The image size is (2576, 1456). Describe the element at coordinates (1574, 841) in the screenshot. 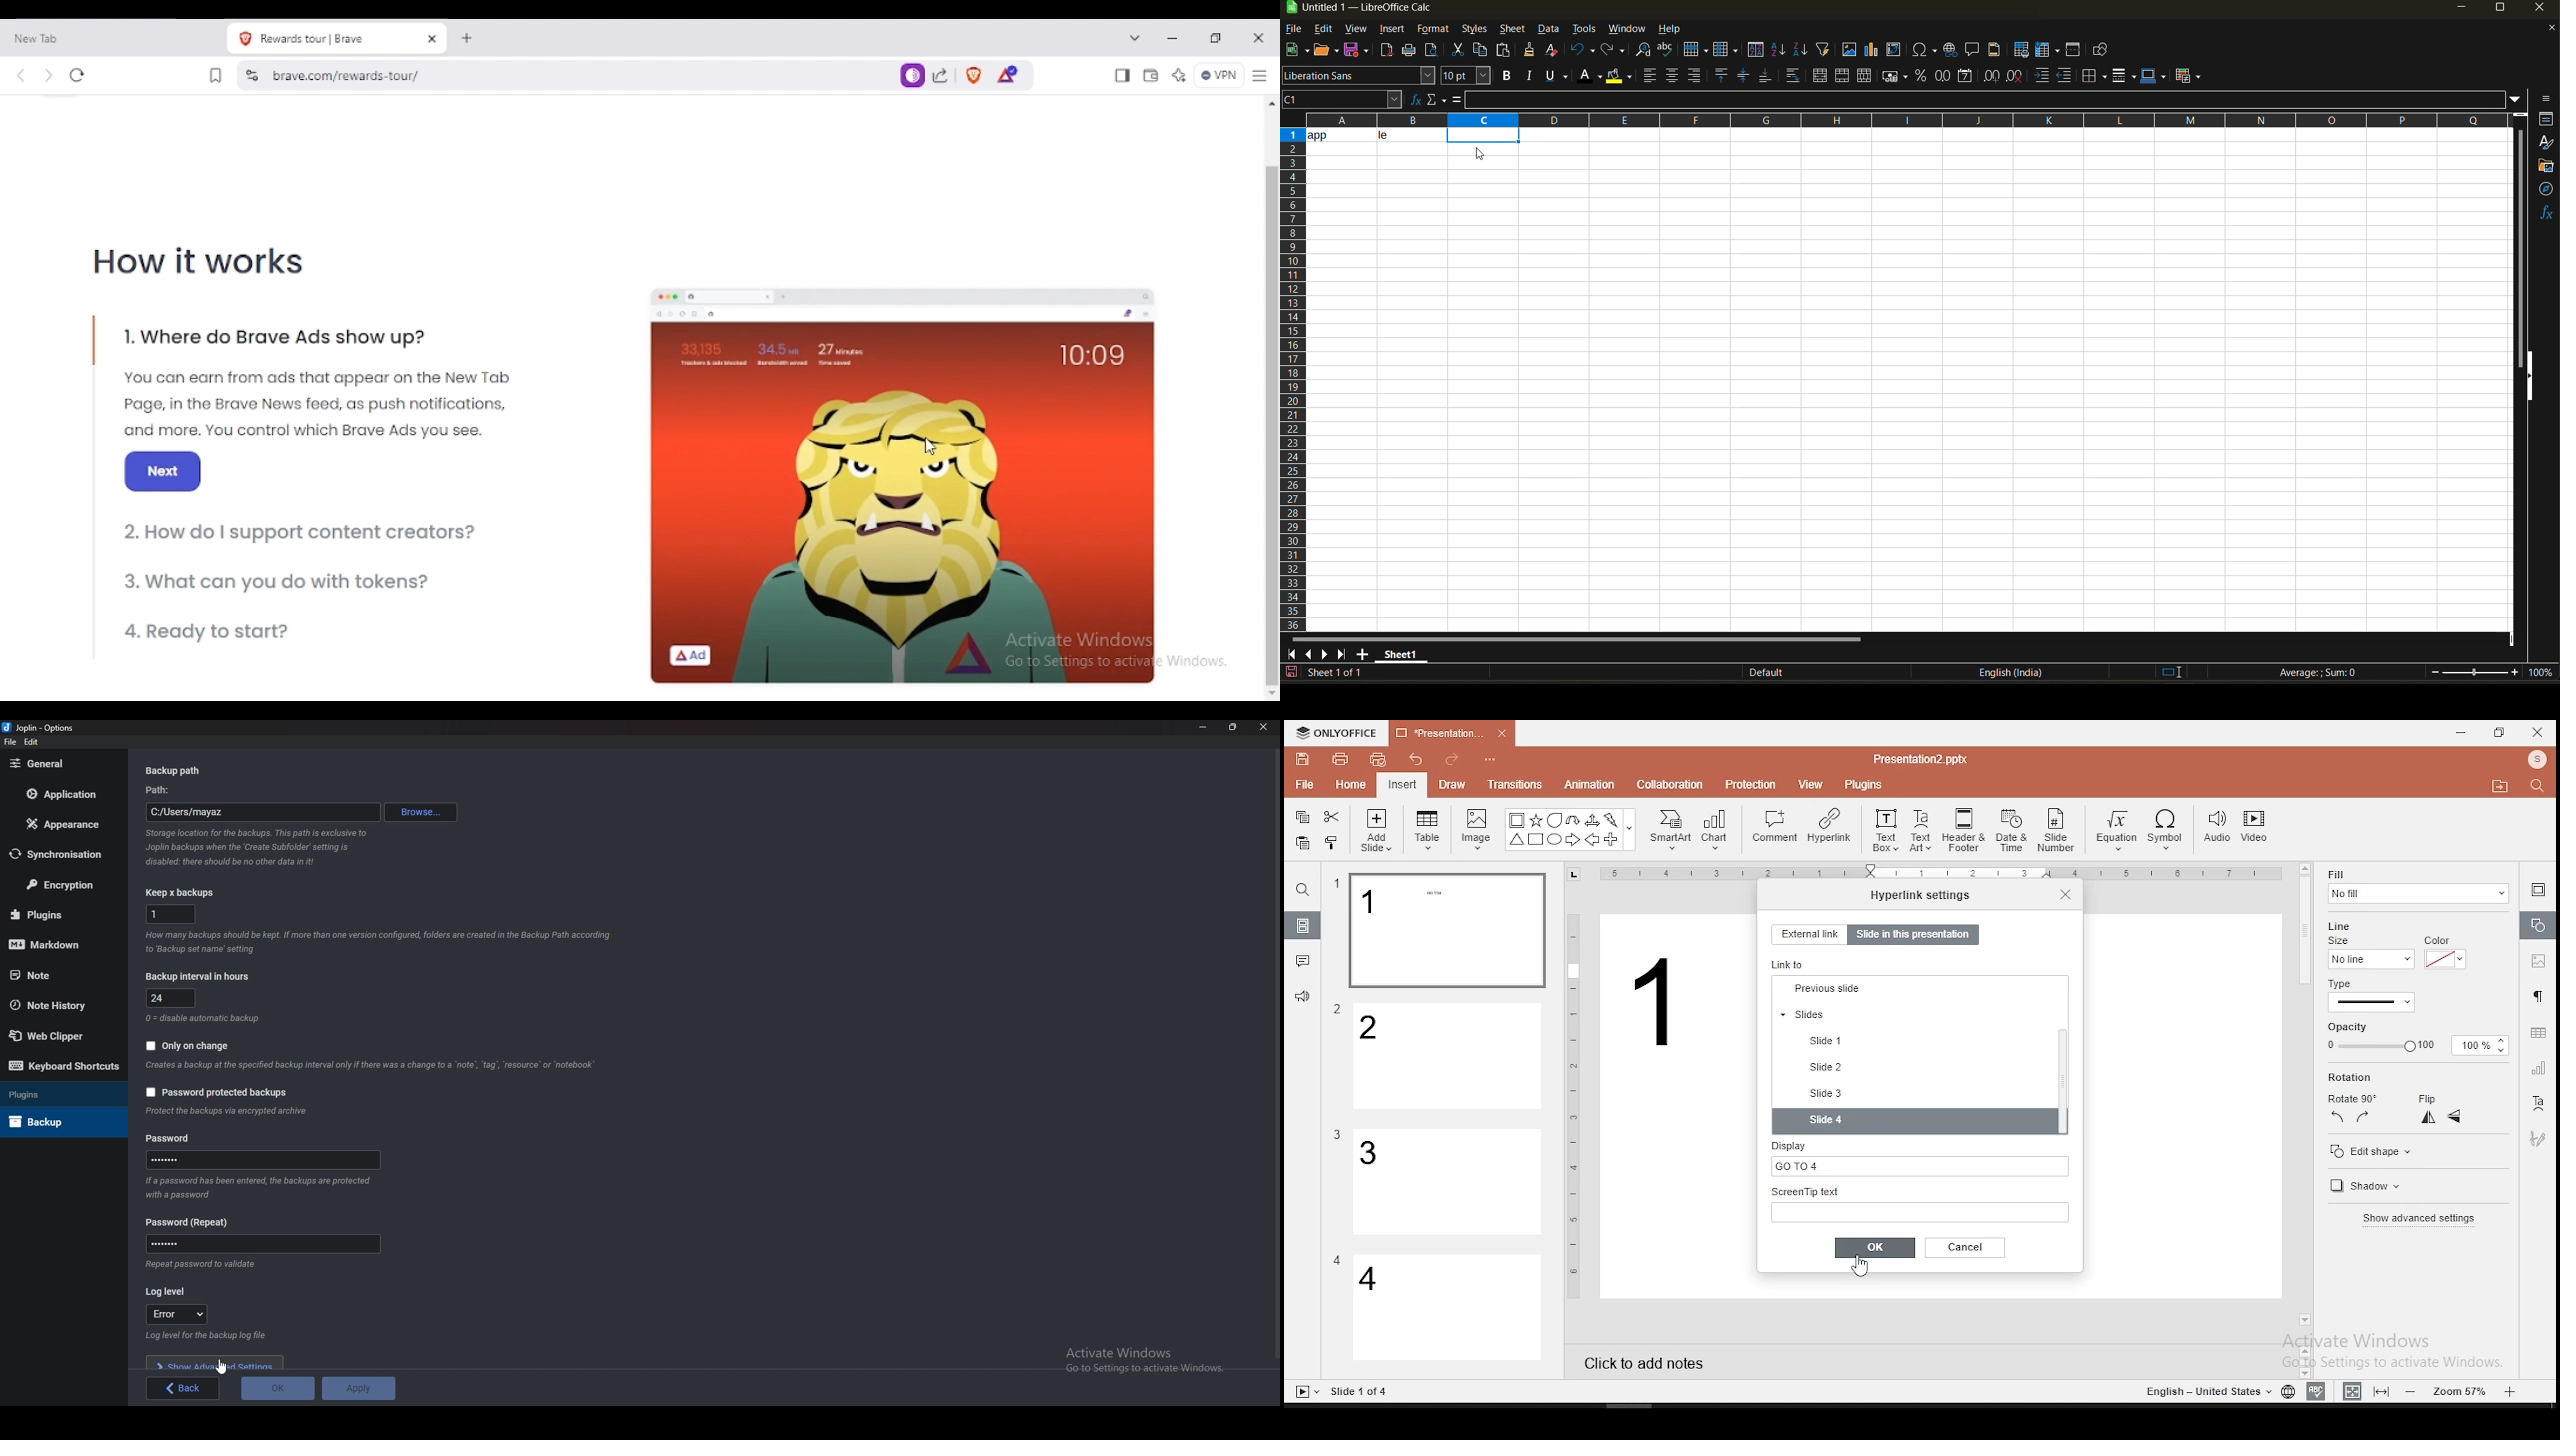

I see `Arrow Right` at that location.